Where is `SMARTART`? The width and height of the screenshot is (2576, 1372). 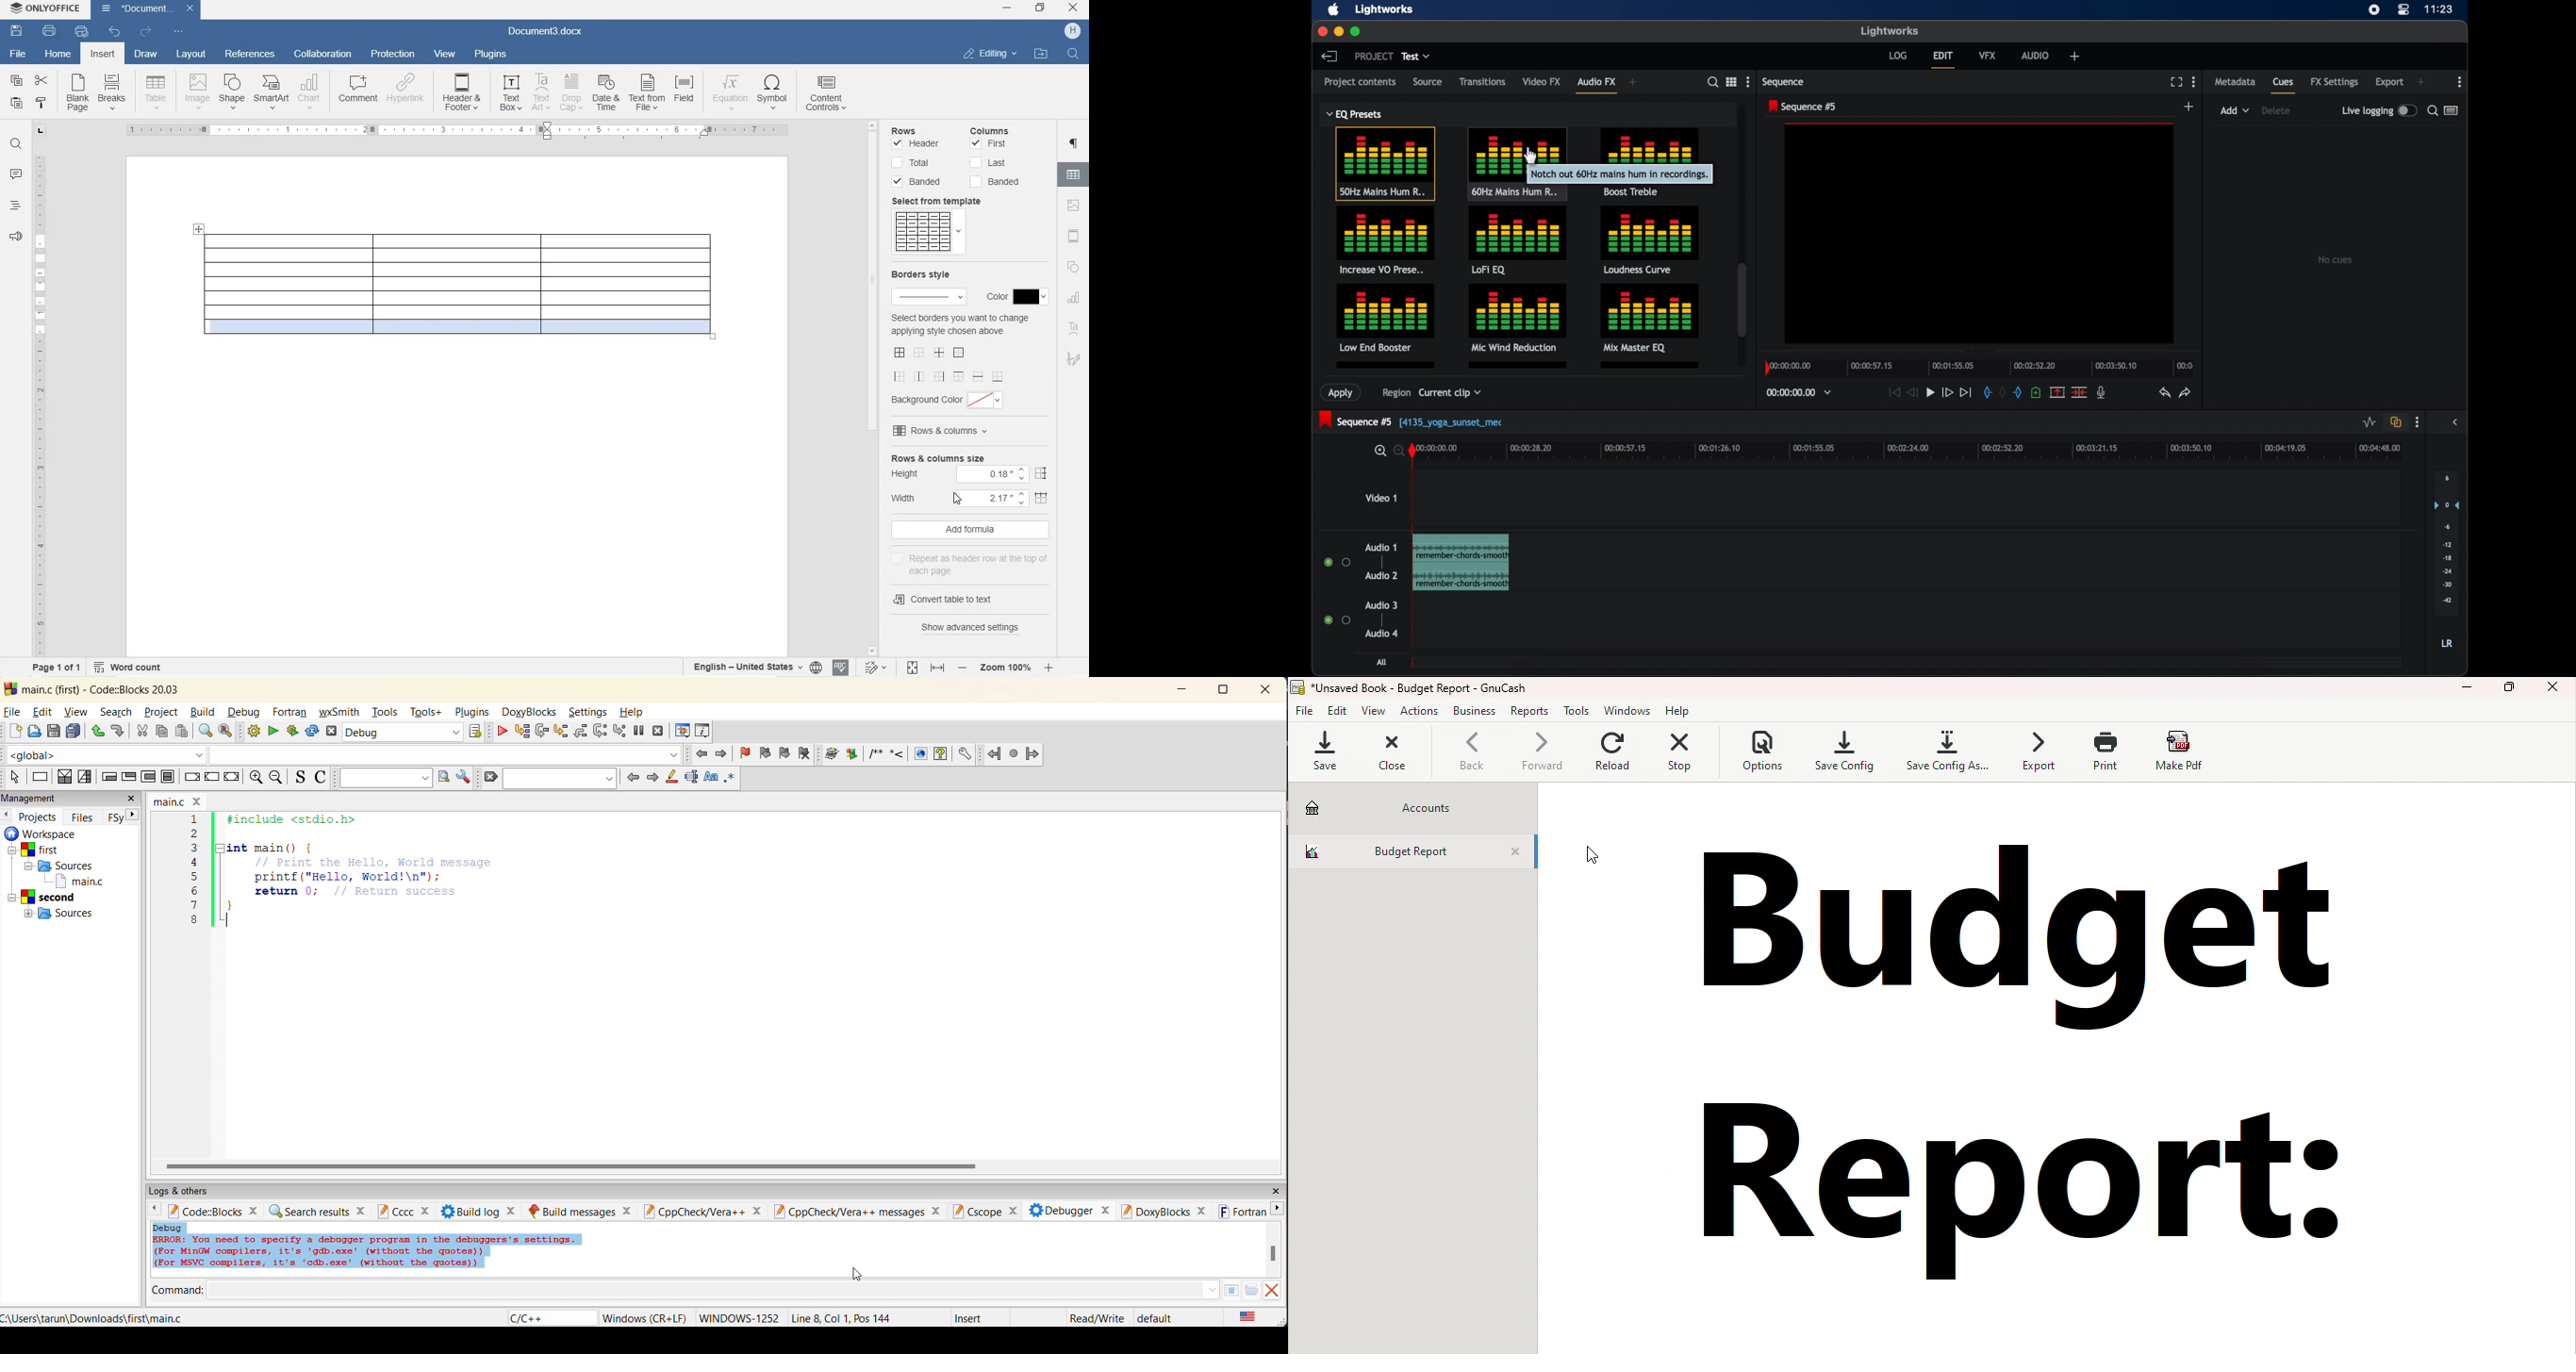
SMARTART is located at coordinates (272, 93).